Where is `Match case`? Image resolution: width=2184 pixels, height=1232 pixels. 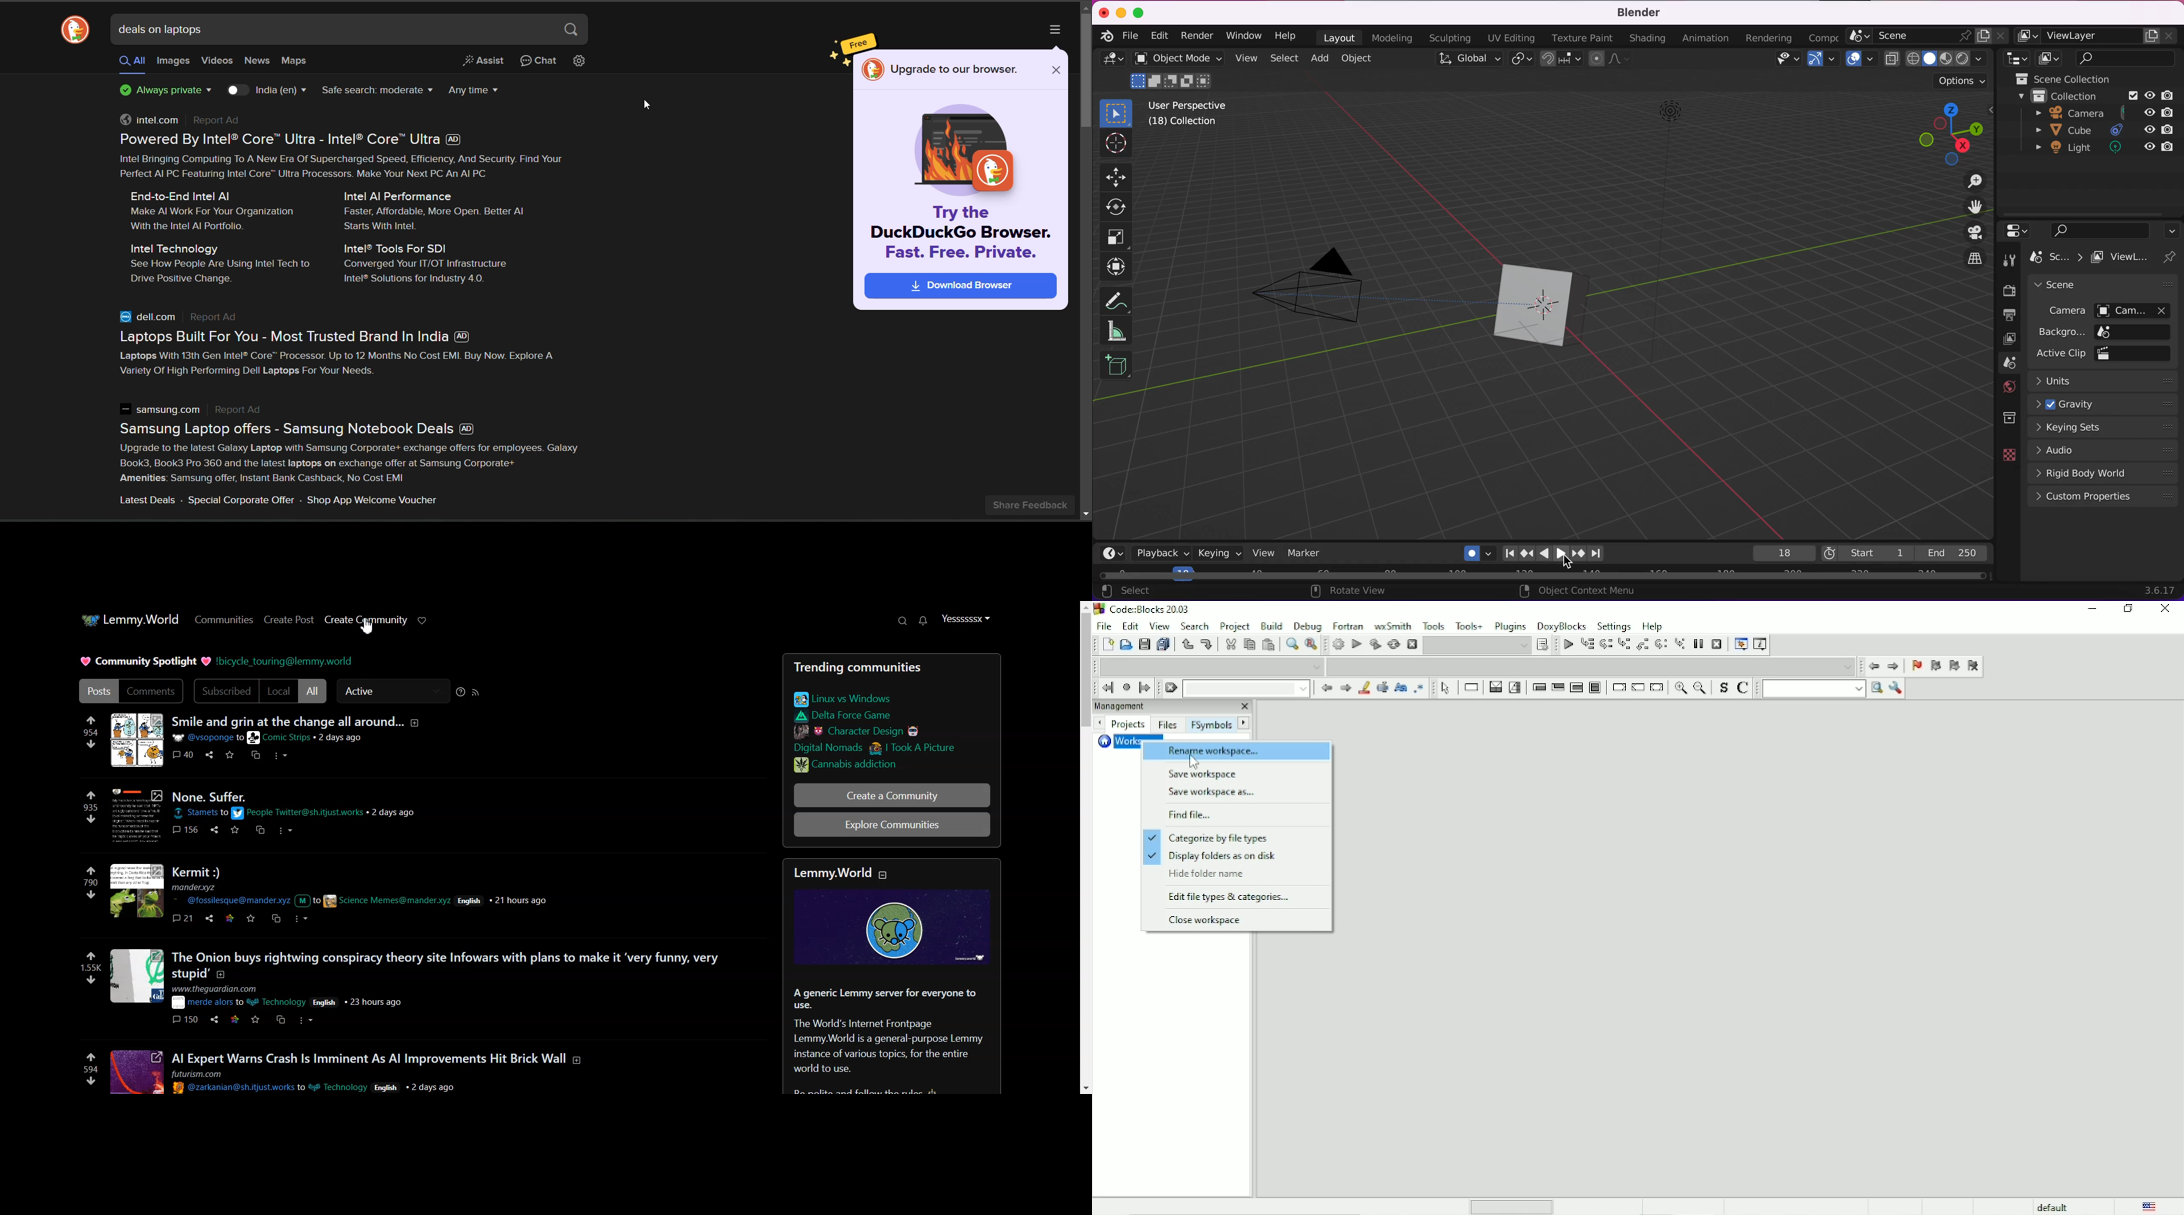 Match case is located at coordinates (1399, 688).